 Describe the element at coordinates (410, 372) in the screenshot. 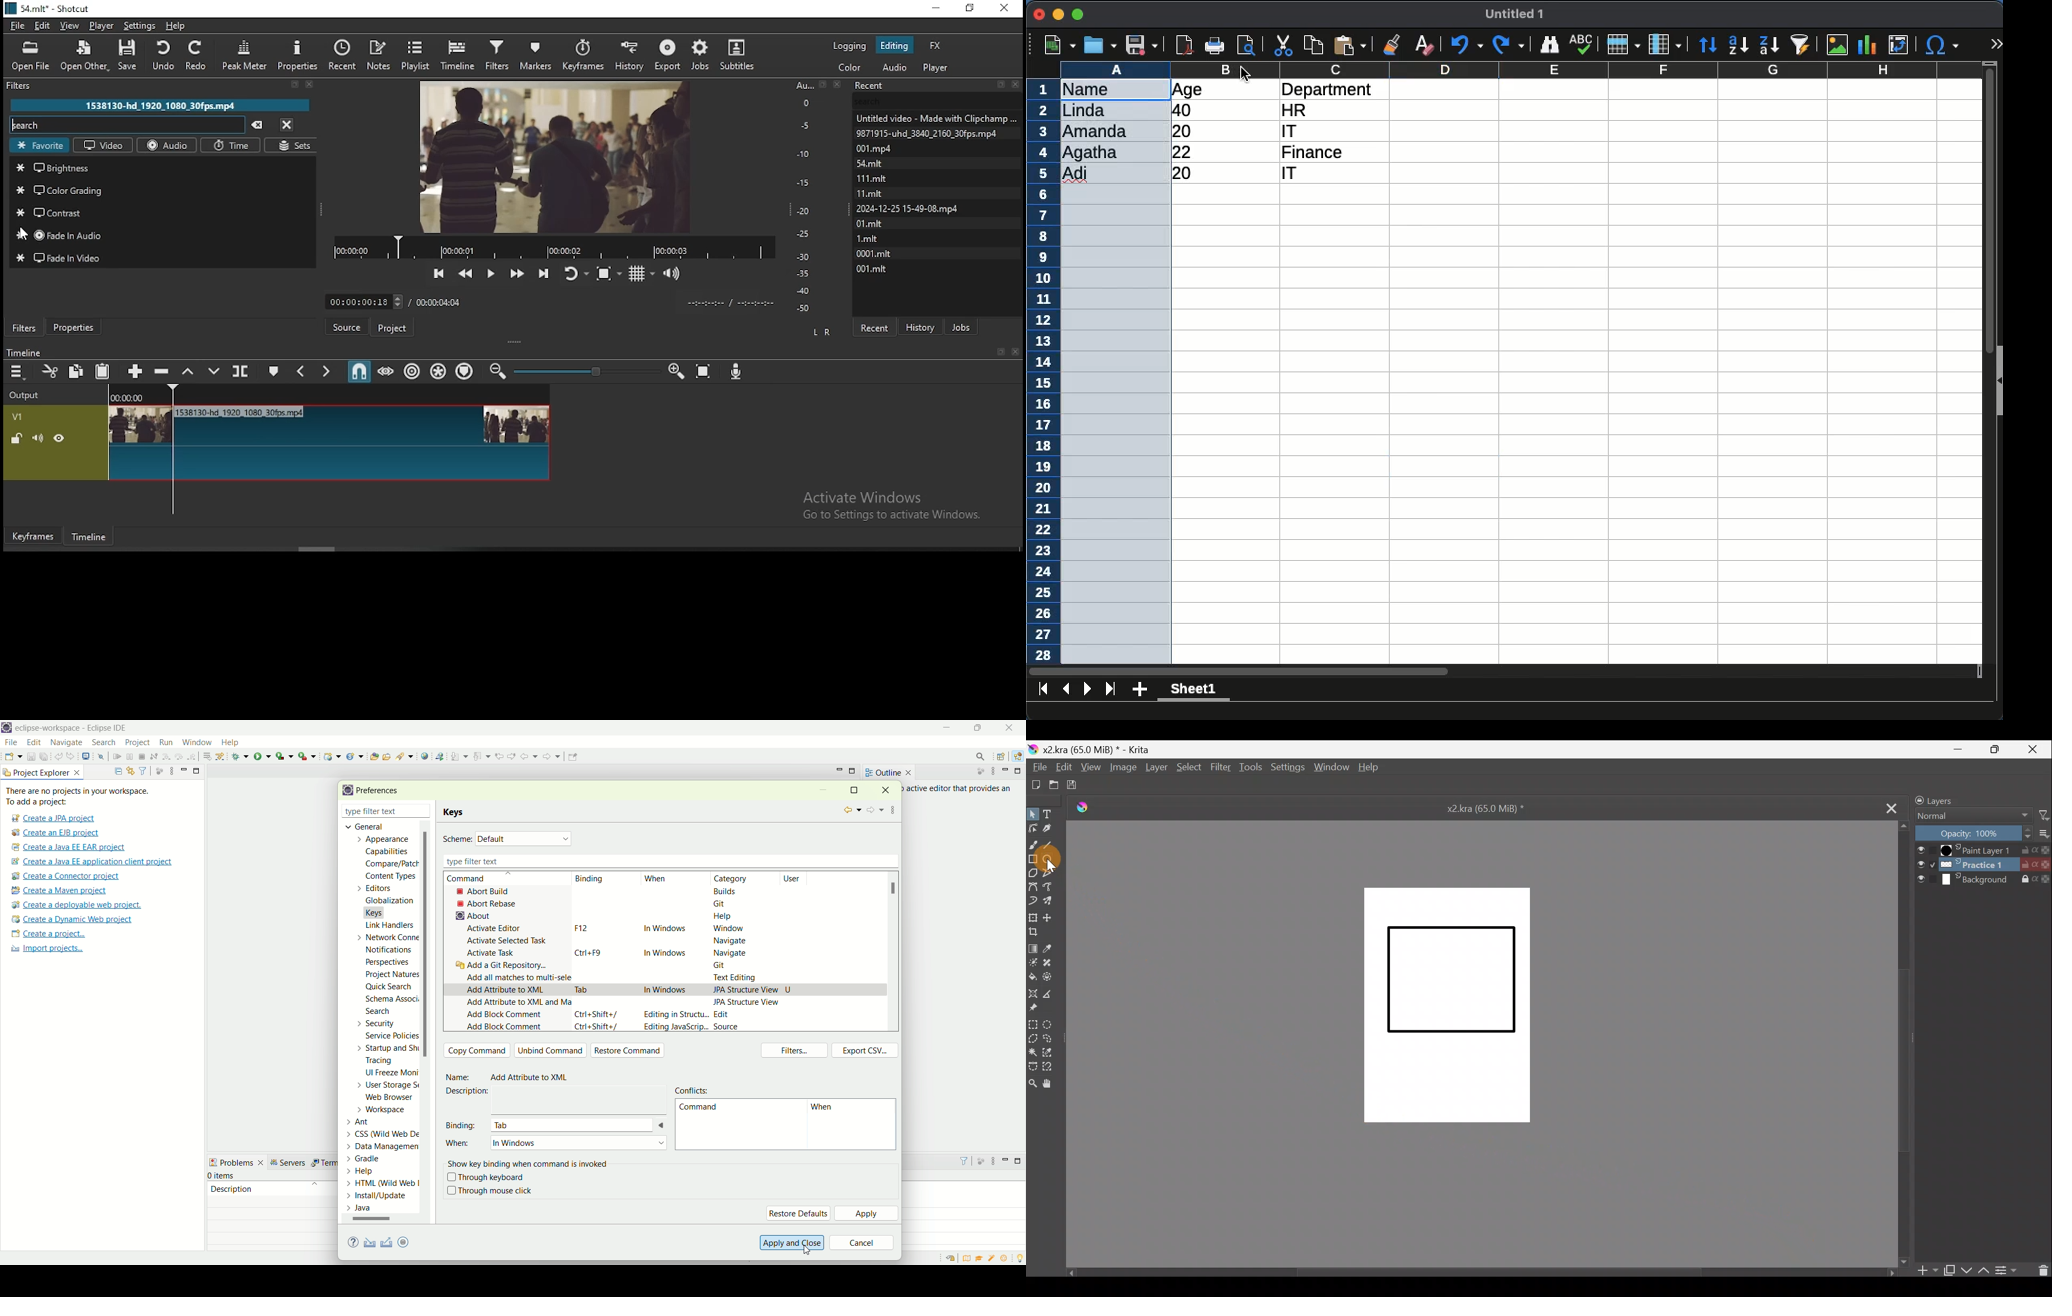

I see `ripple` at that location.